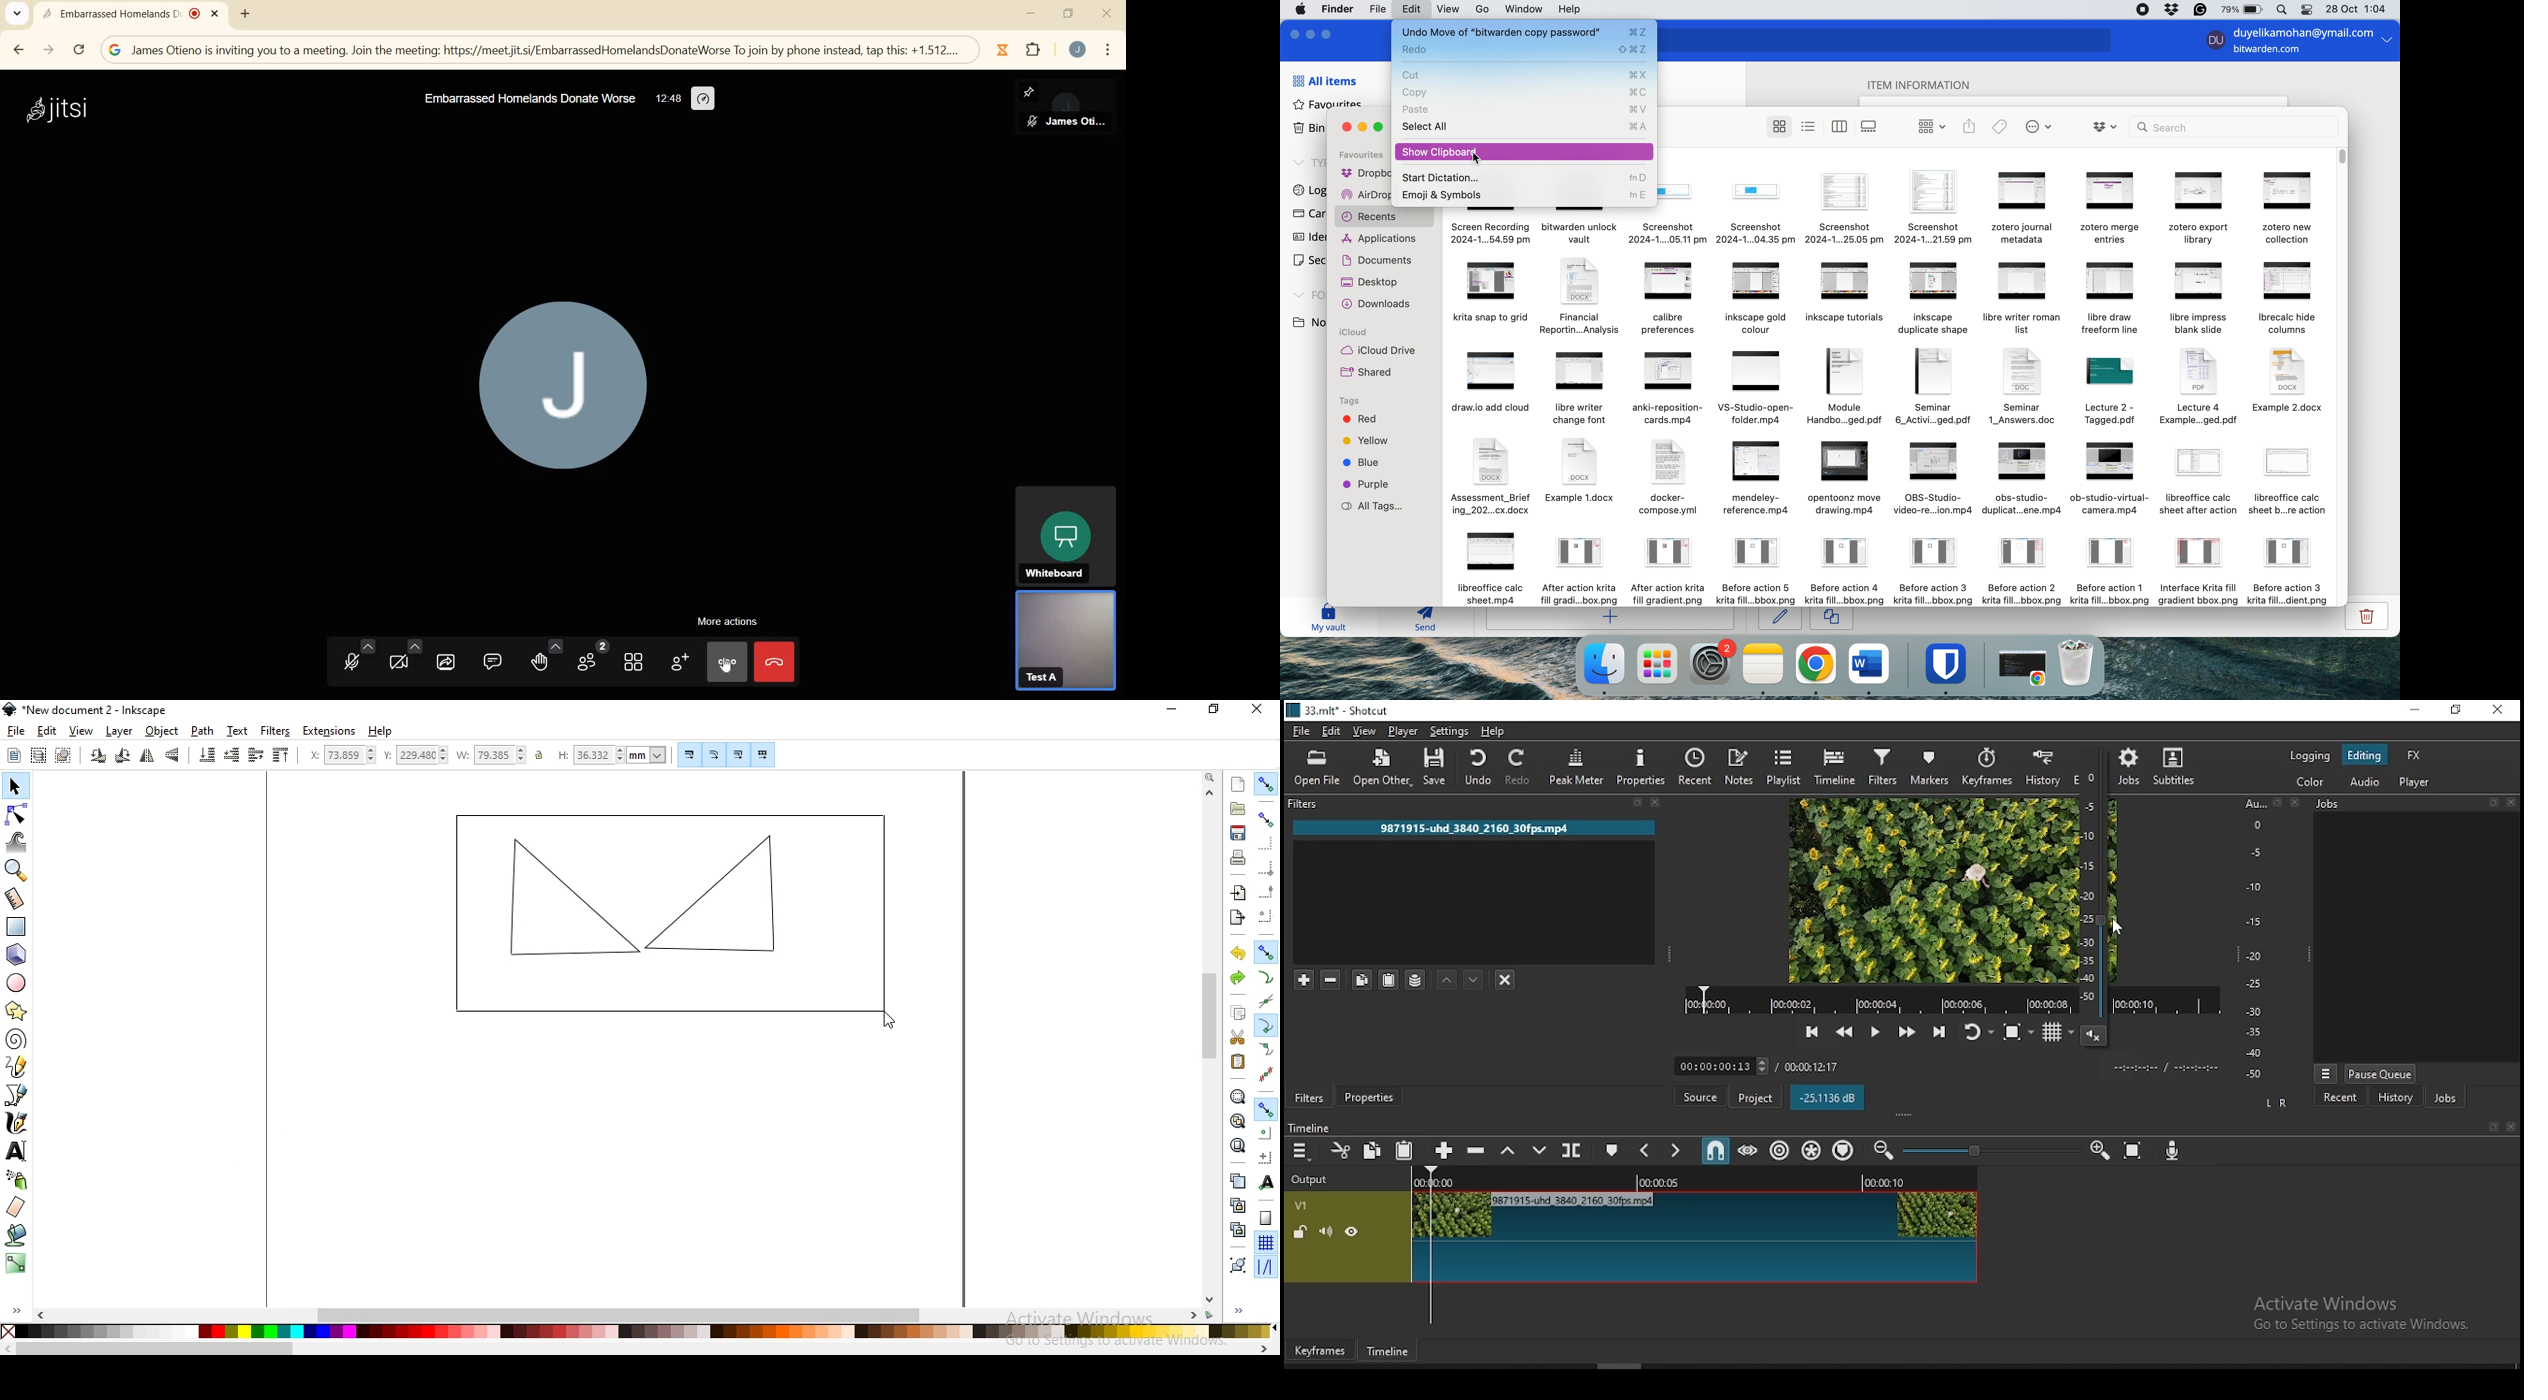 The image size is (2548, 1400). Describe the element at coordinates (1369, 373) in the screenshot. I see `shared` at that location.